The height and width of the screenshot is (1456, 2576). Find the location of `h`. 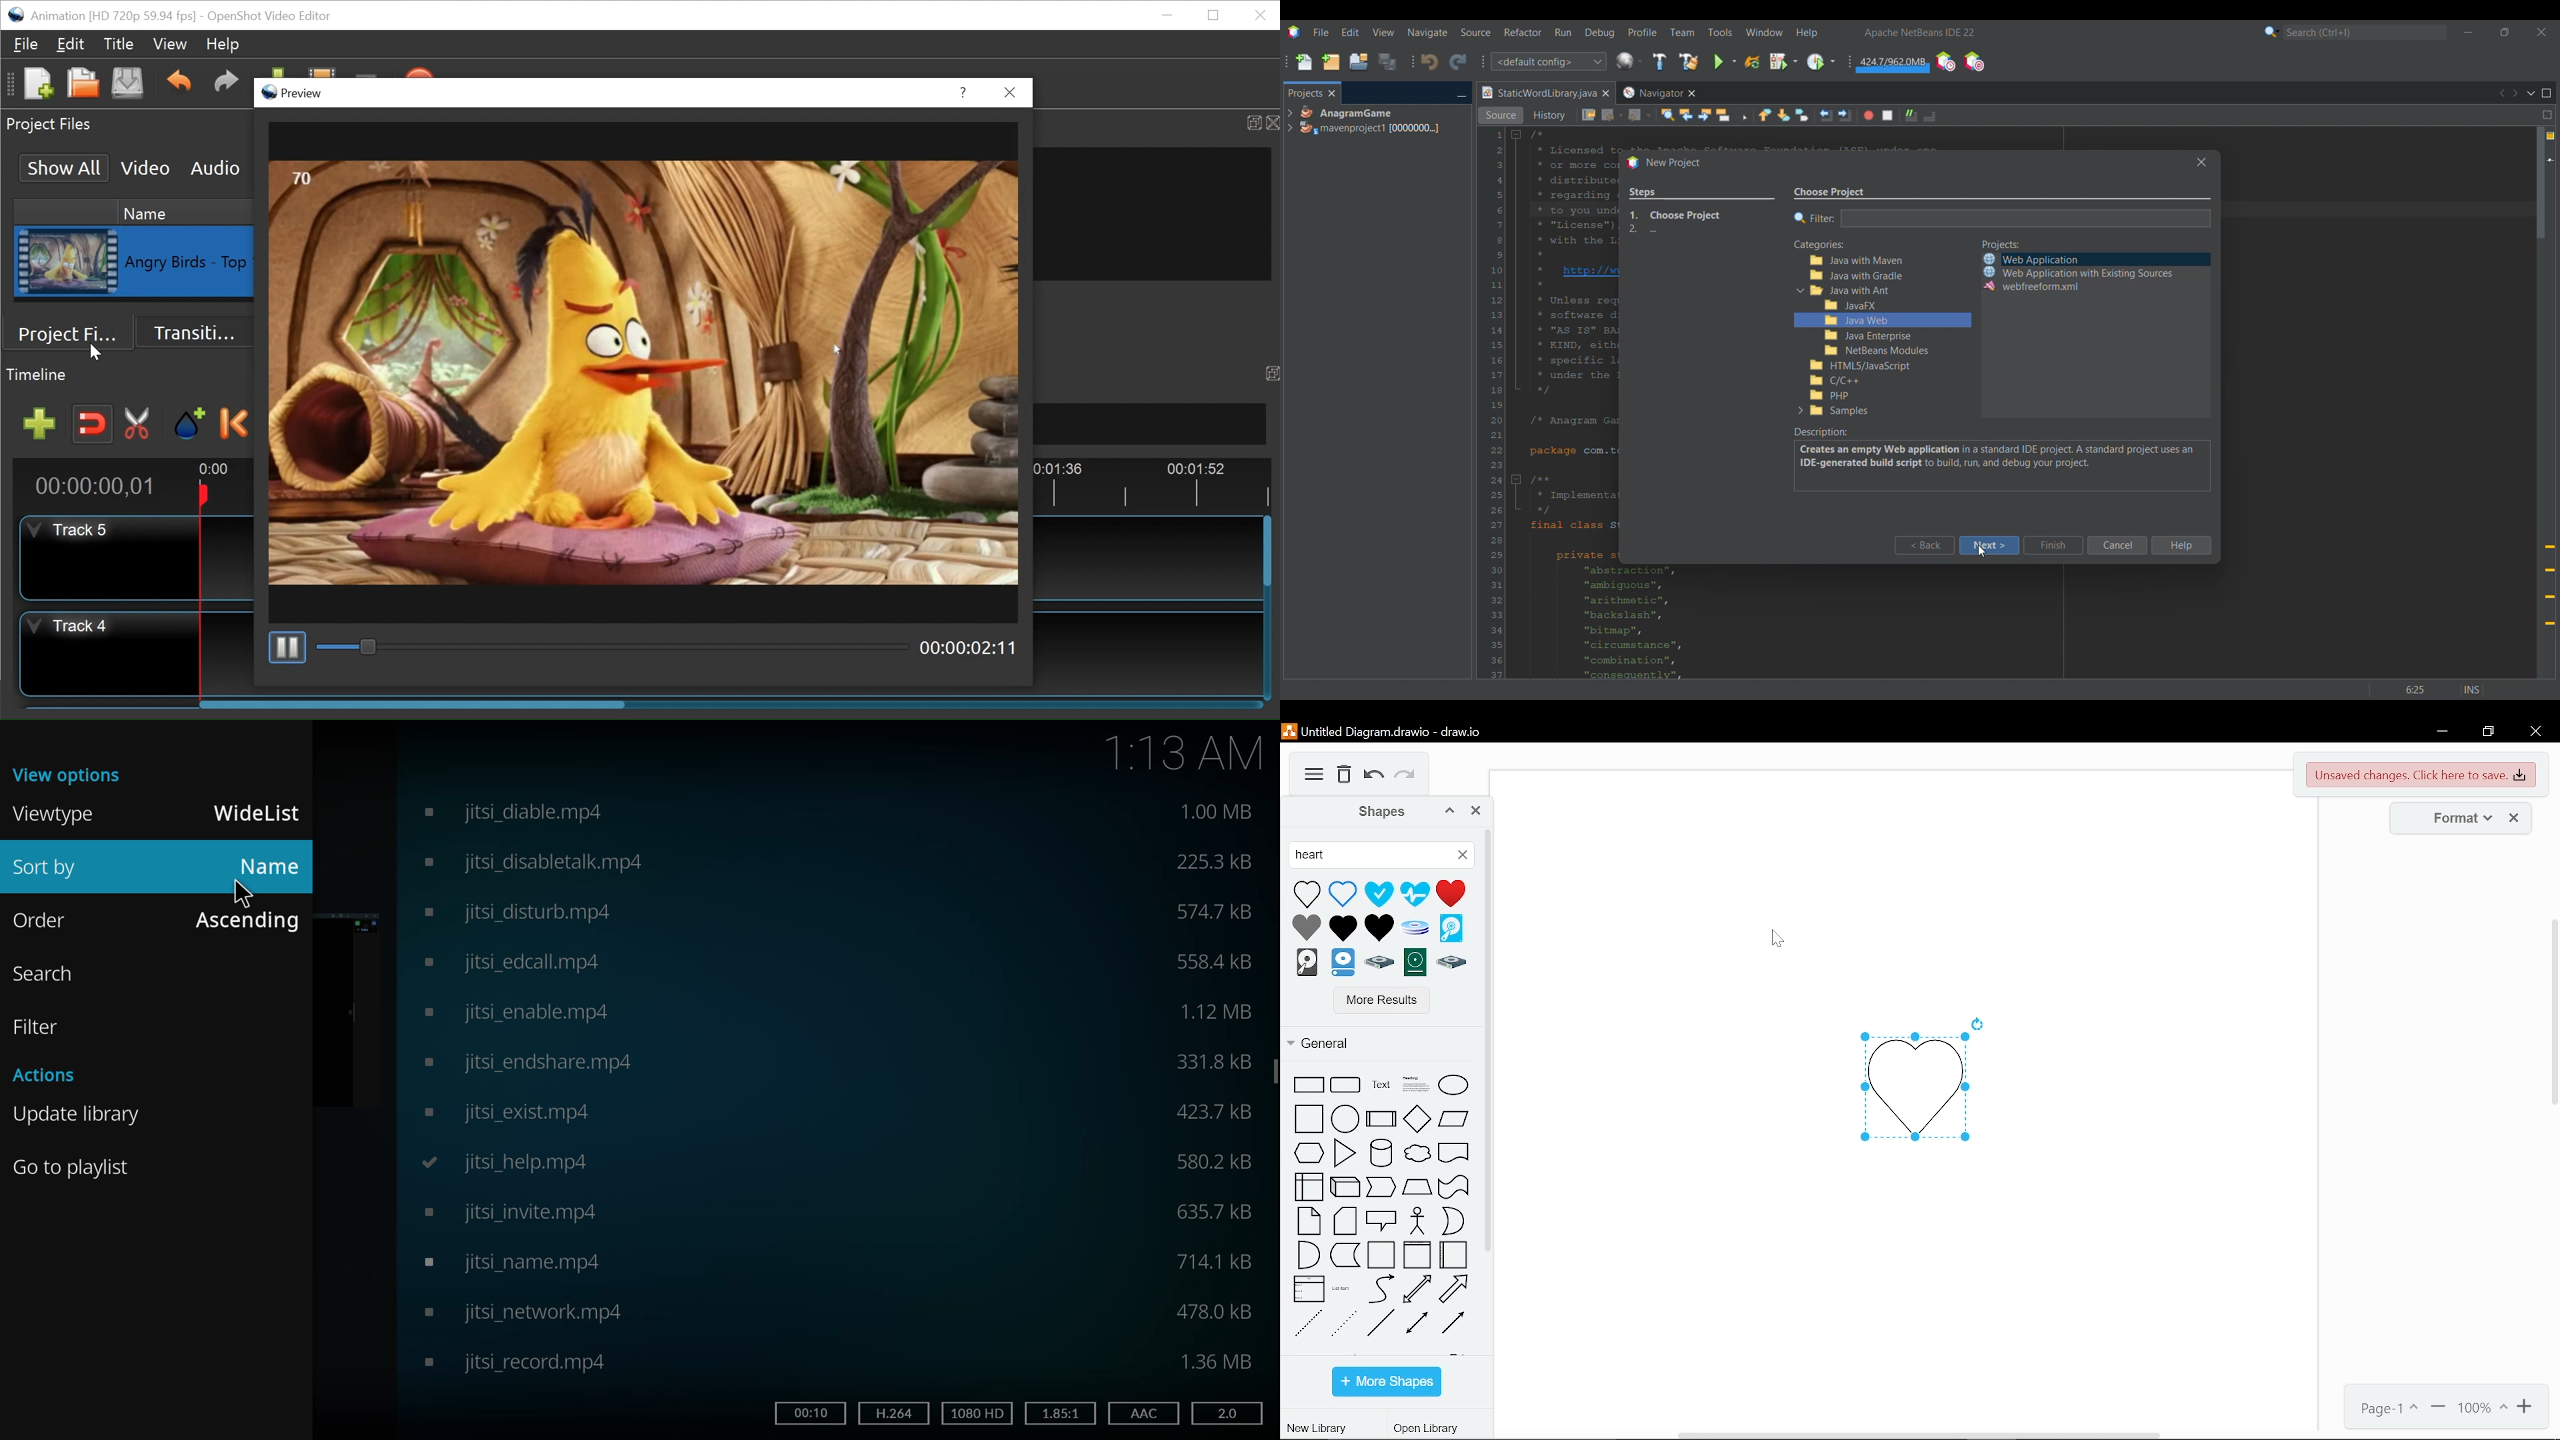

h is located at coordinates (891, 1413).